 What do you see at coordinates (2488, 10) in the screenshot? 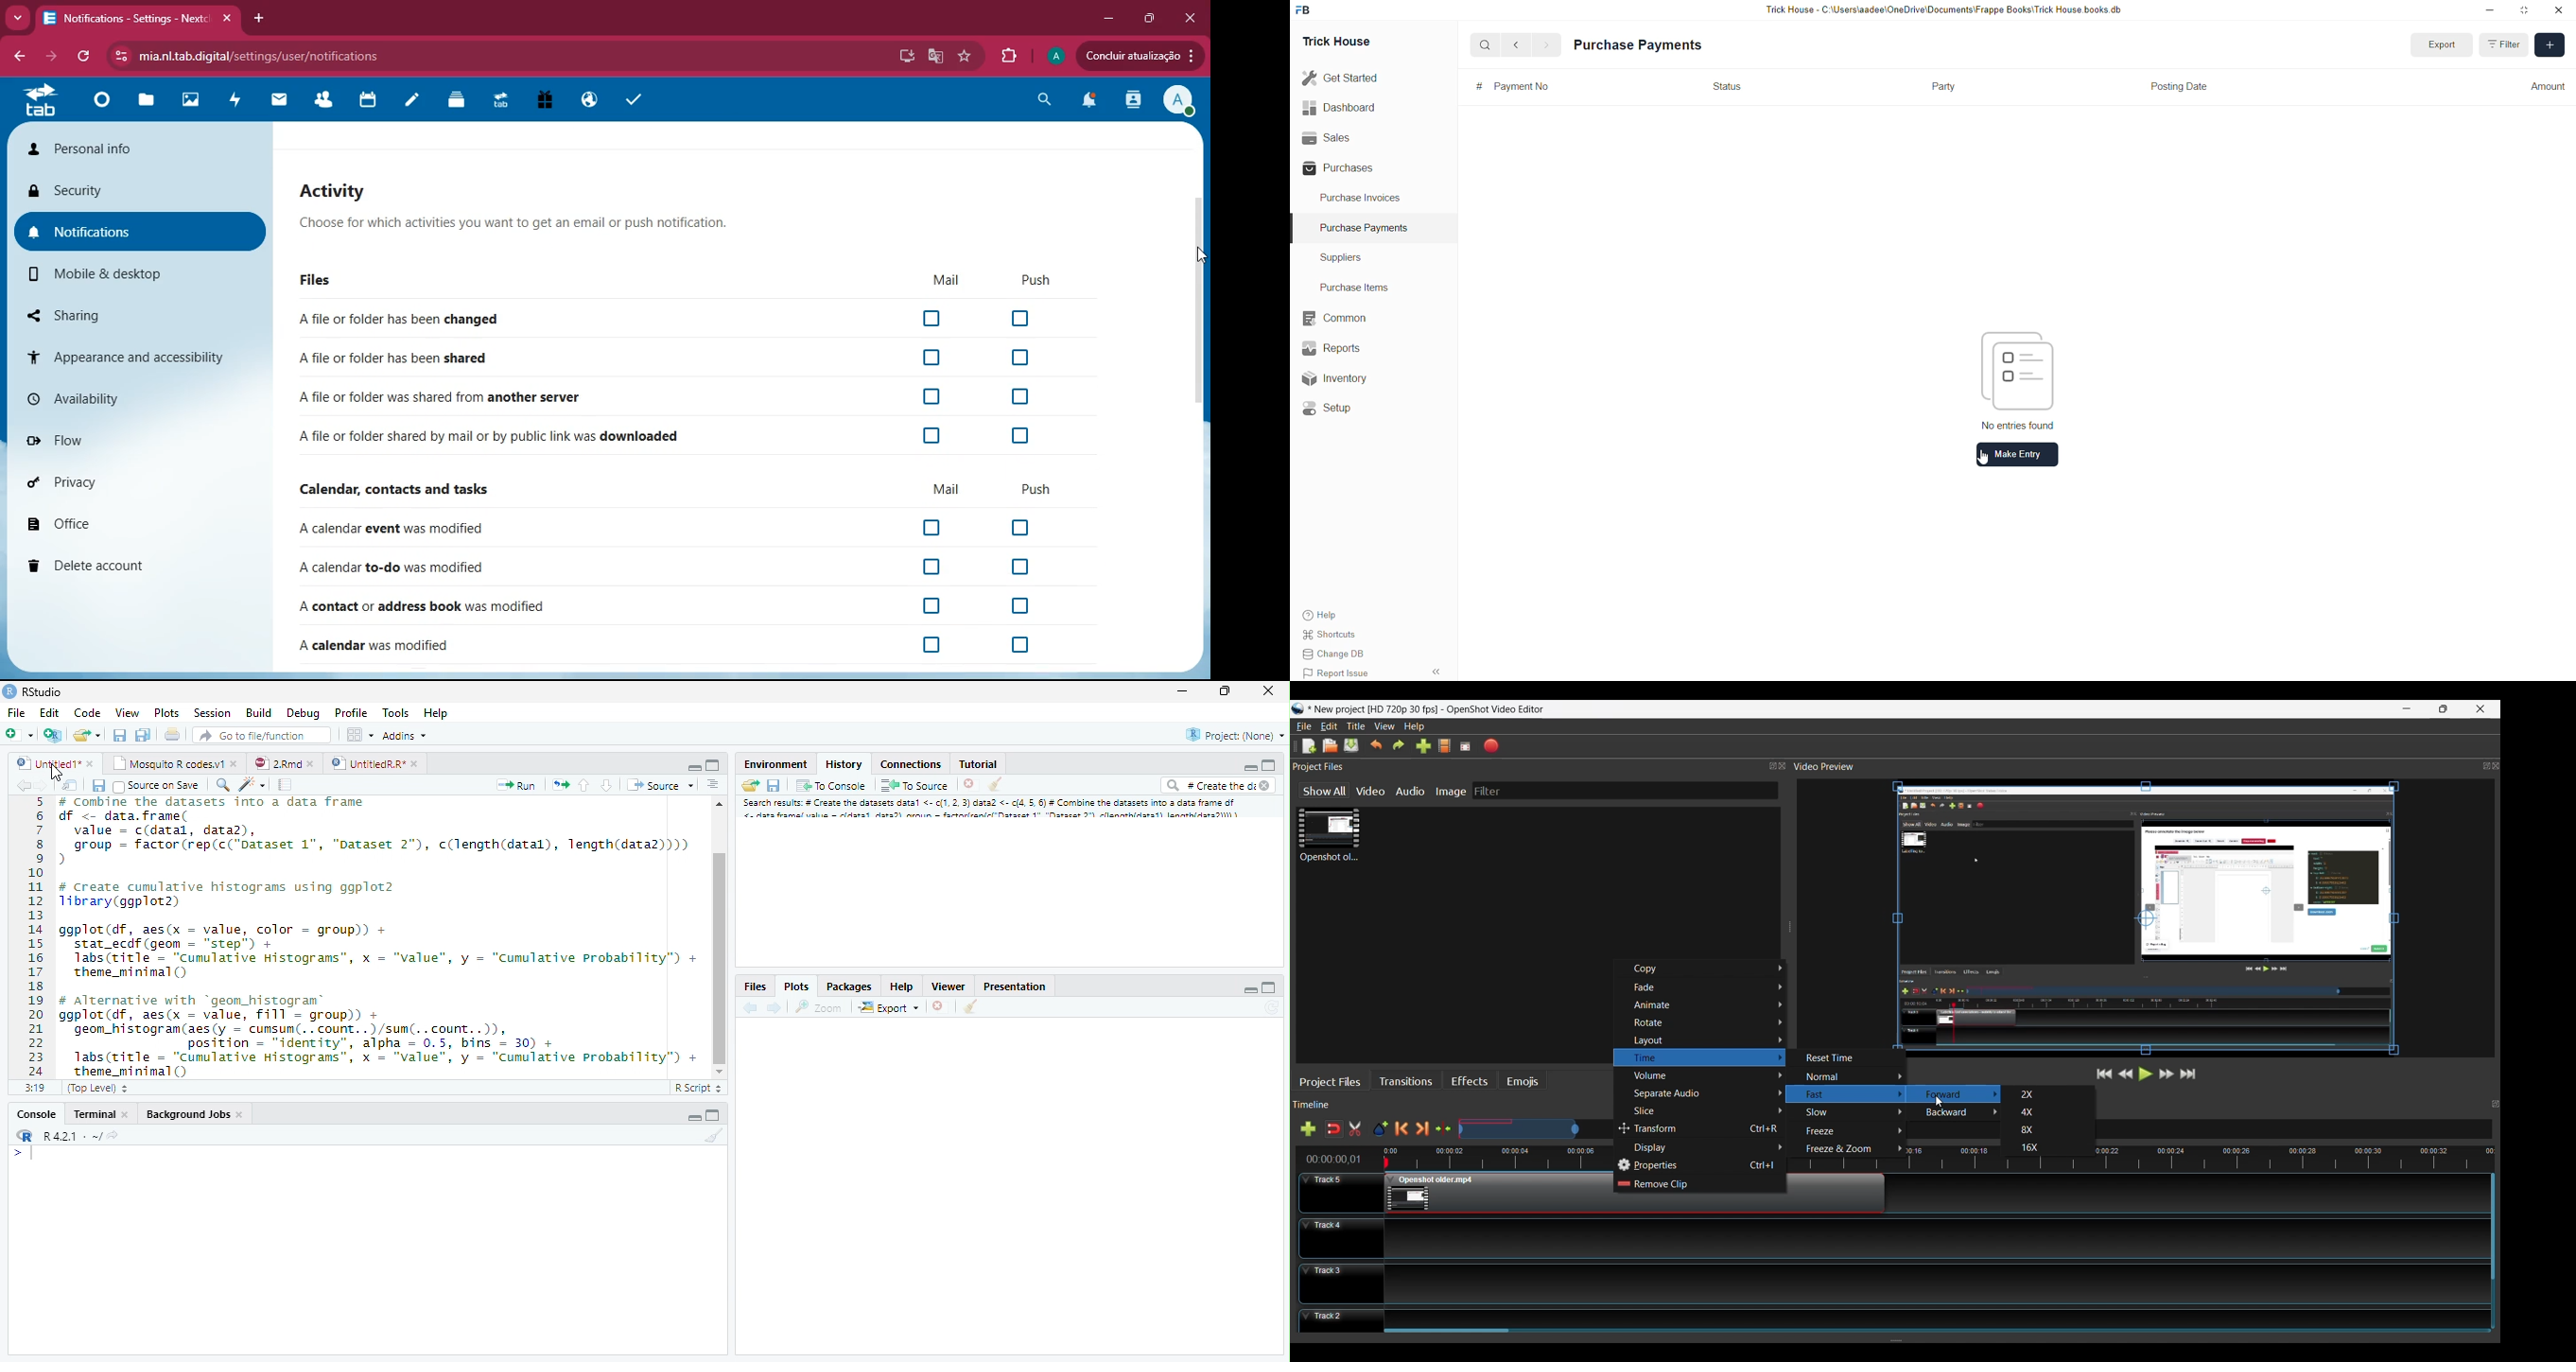
I see `minimise down` at bounding box center [2488, 10].